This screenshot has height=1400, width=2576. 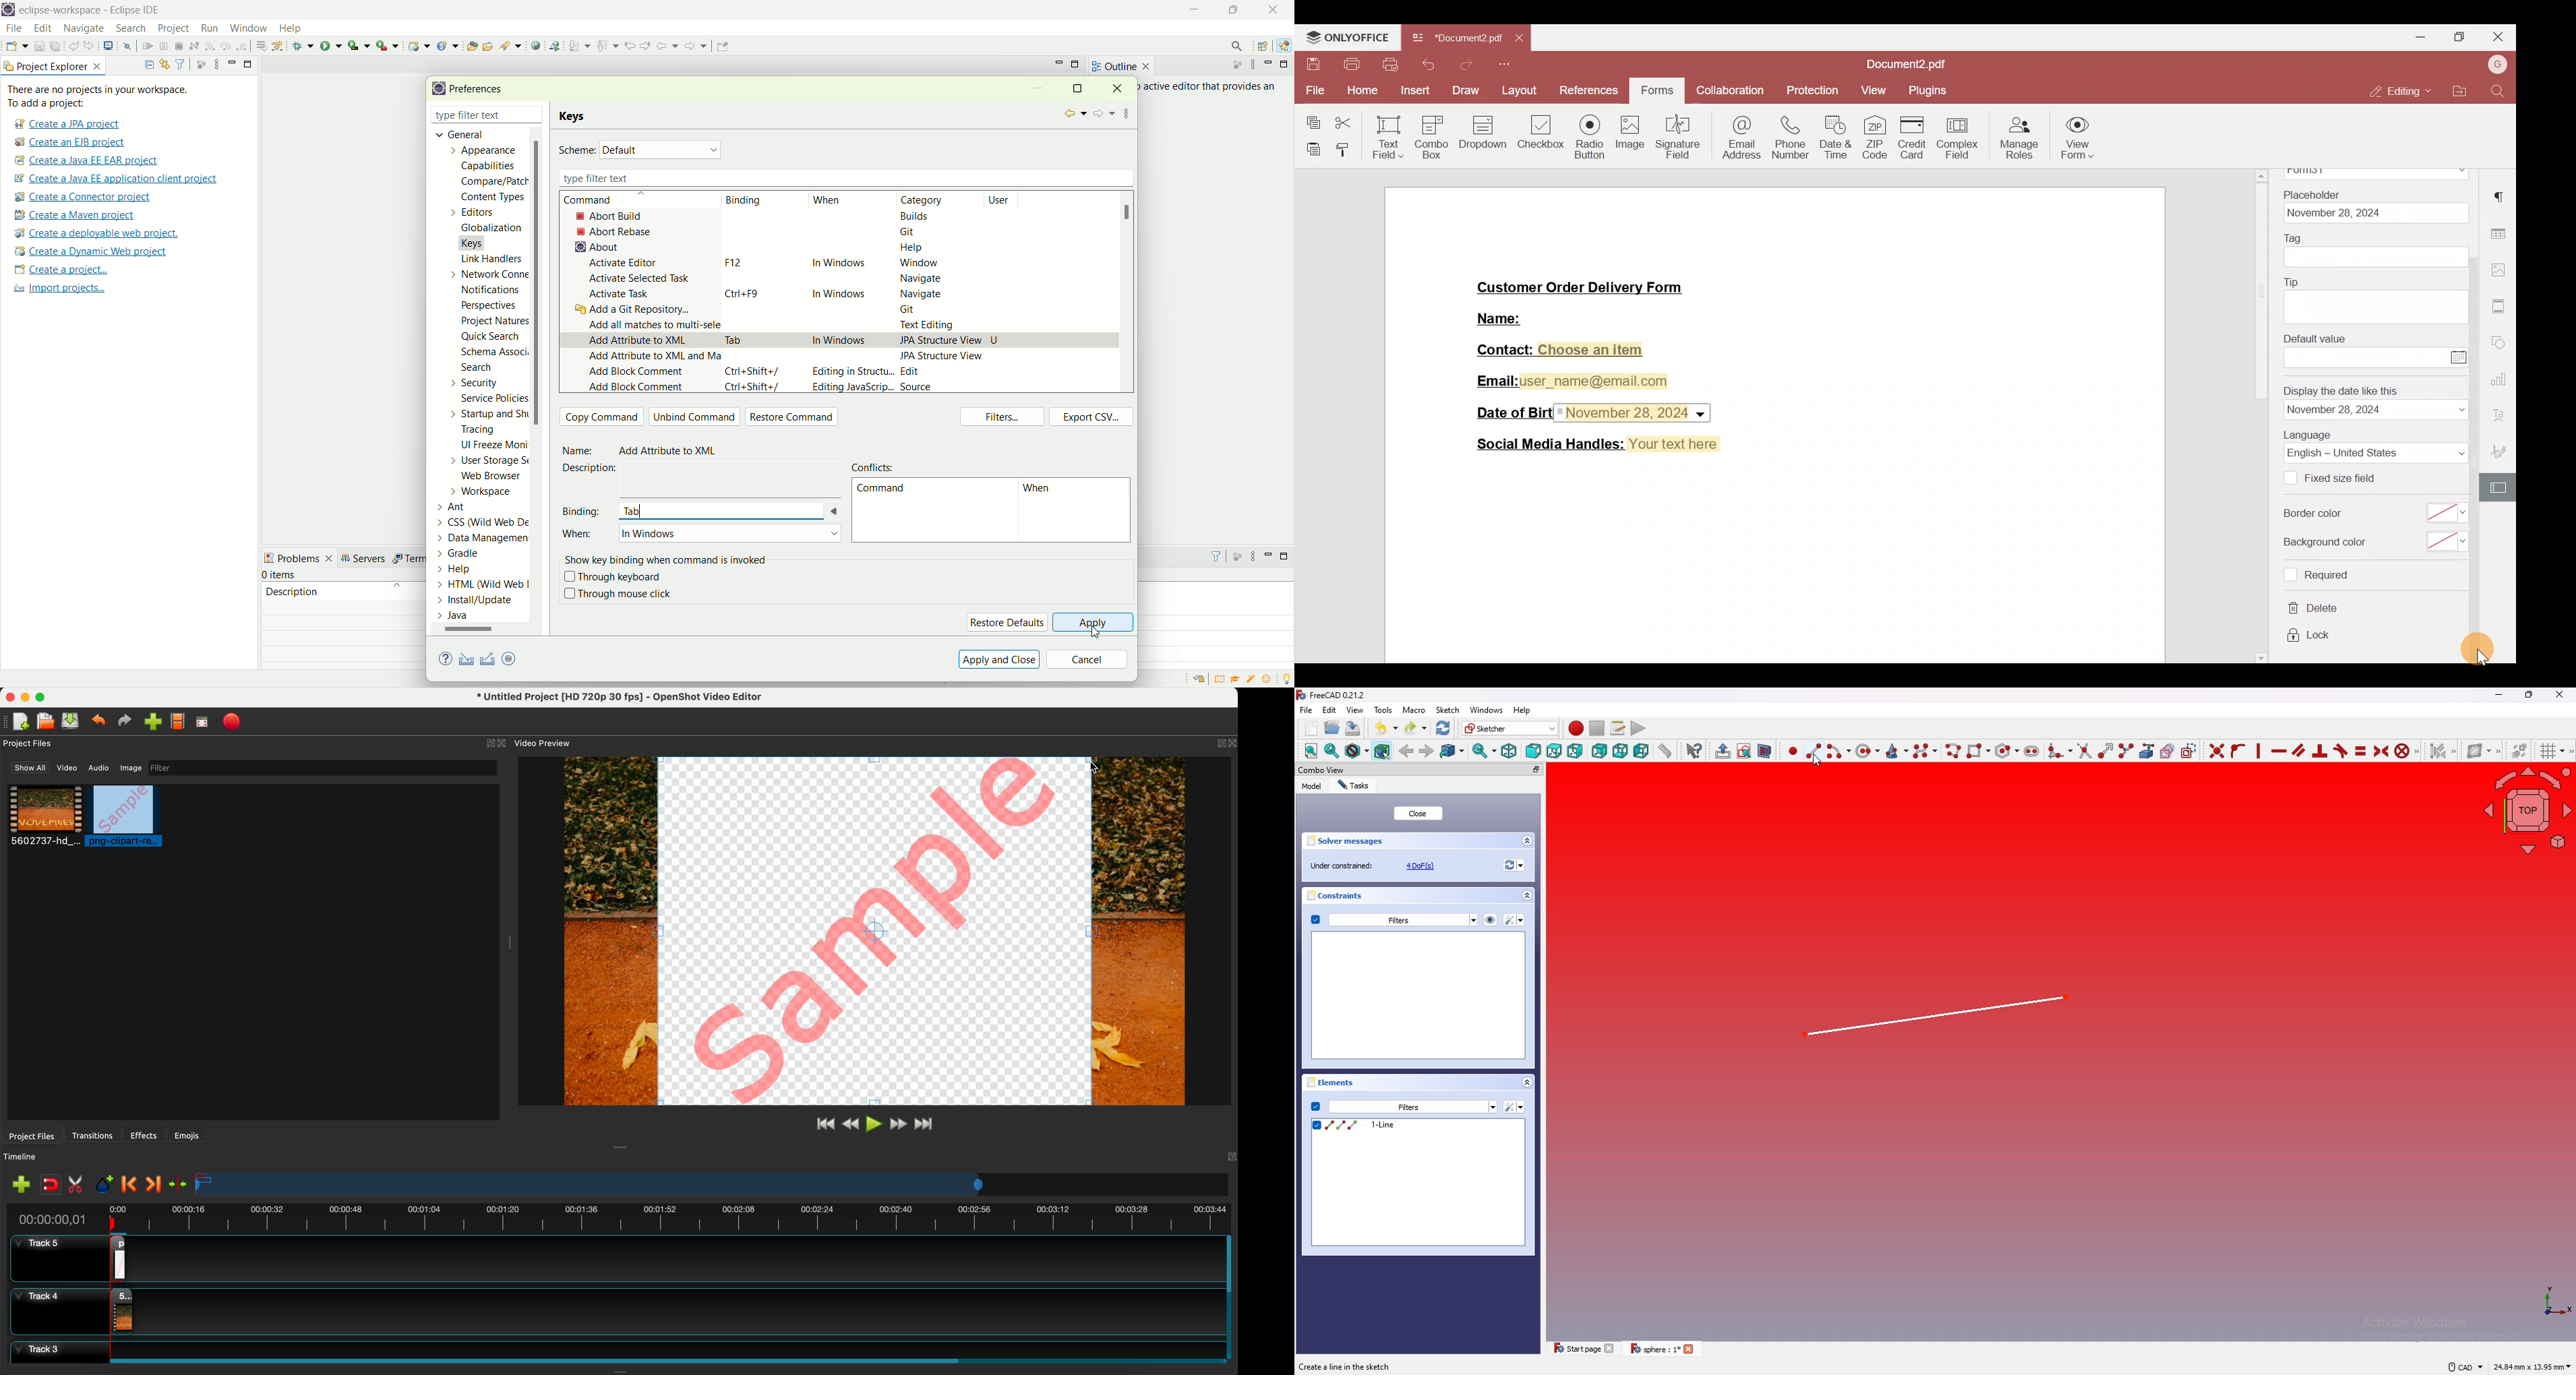 What do you see at coordinates (2059, 750) in the screenshot?
I see `Create fillet` at bounding box center [2059, 750].